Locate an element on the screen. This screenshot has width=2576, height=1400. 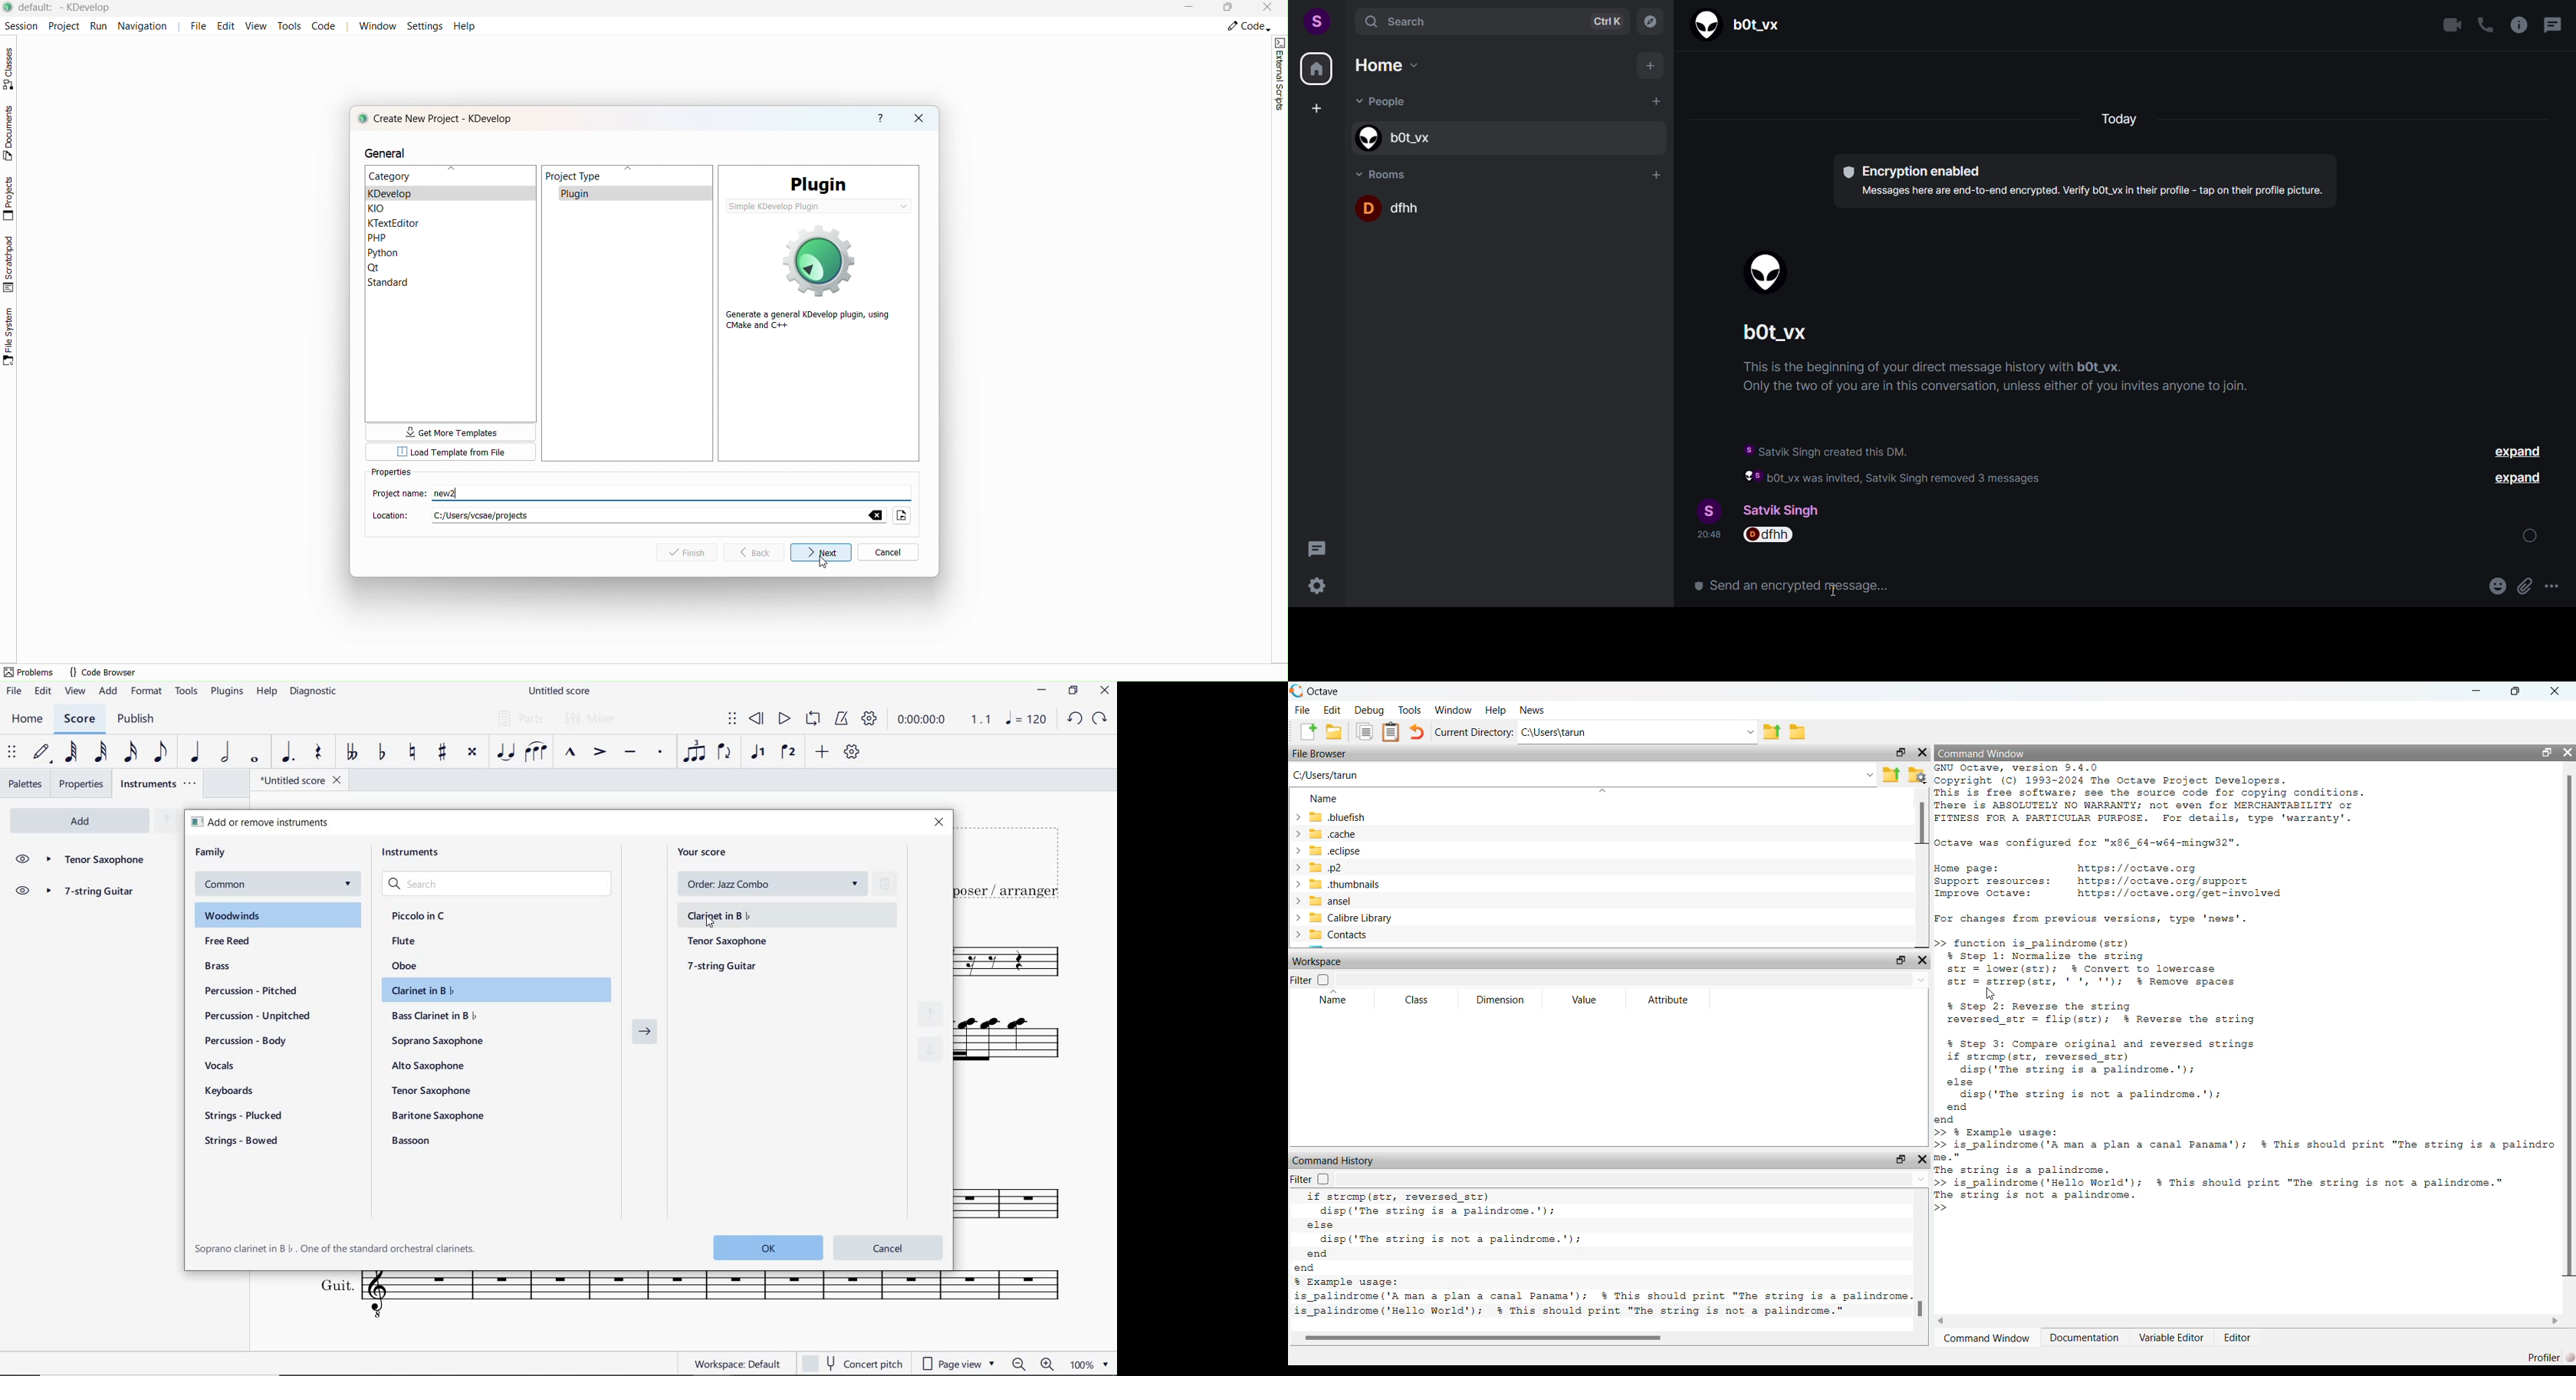
expand is located at coordinates (2518, 482).